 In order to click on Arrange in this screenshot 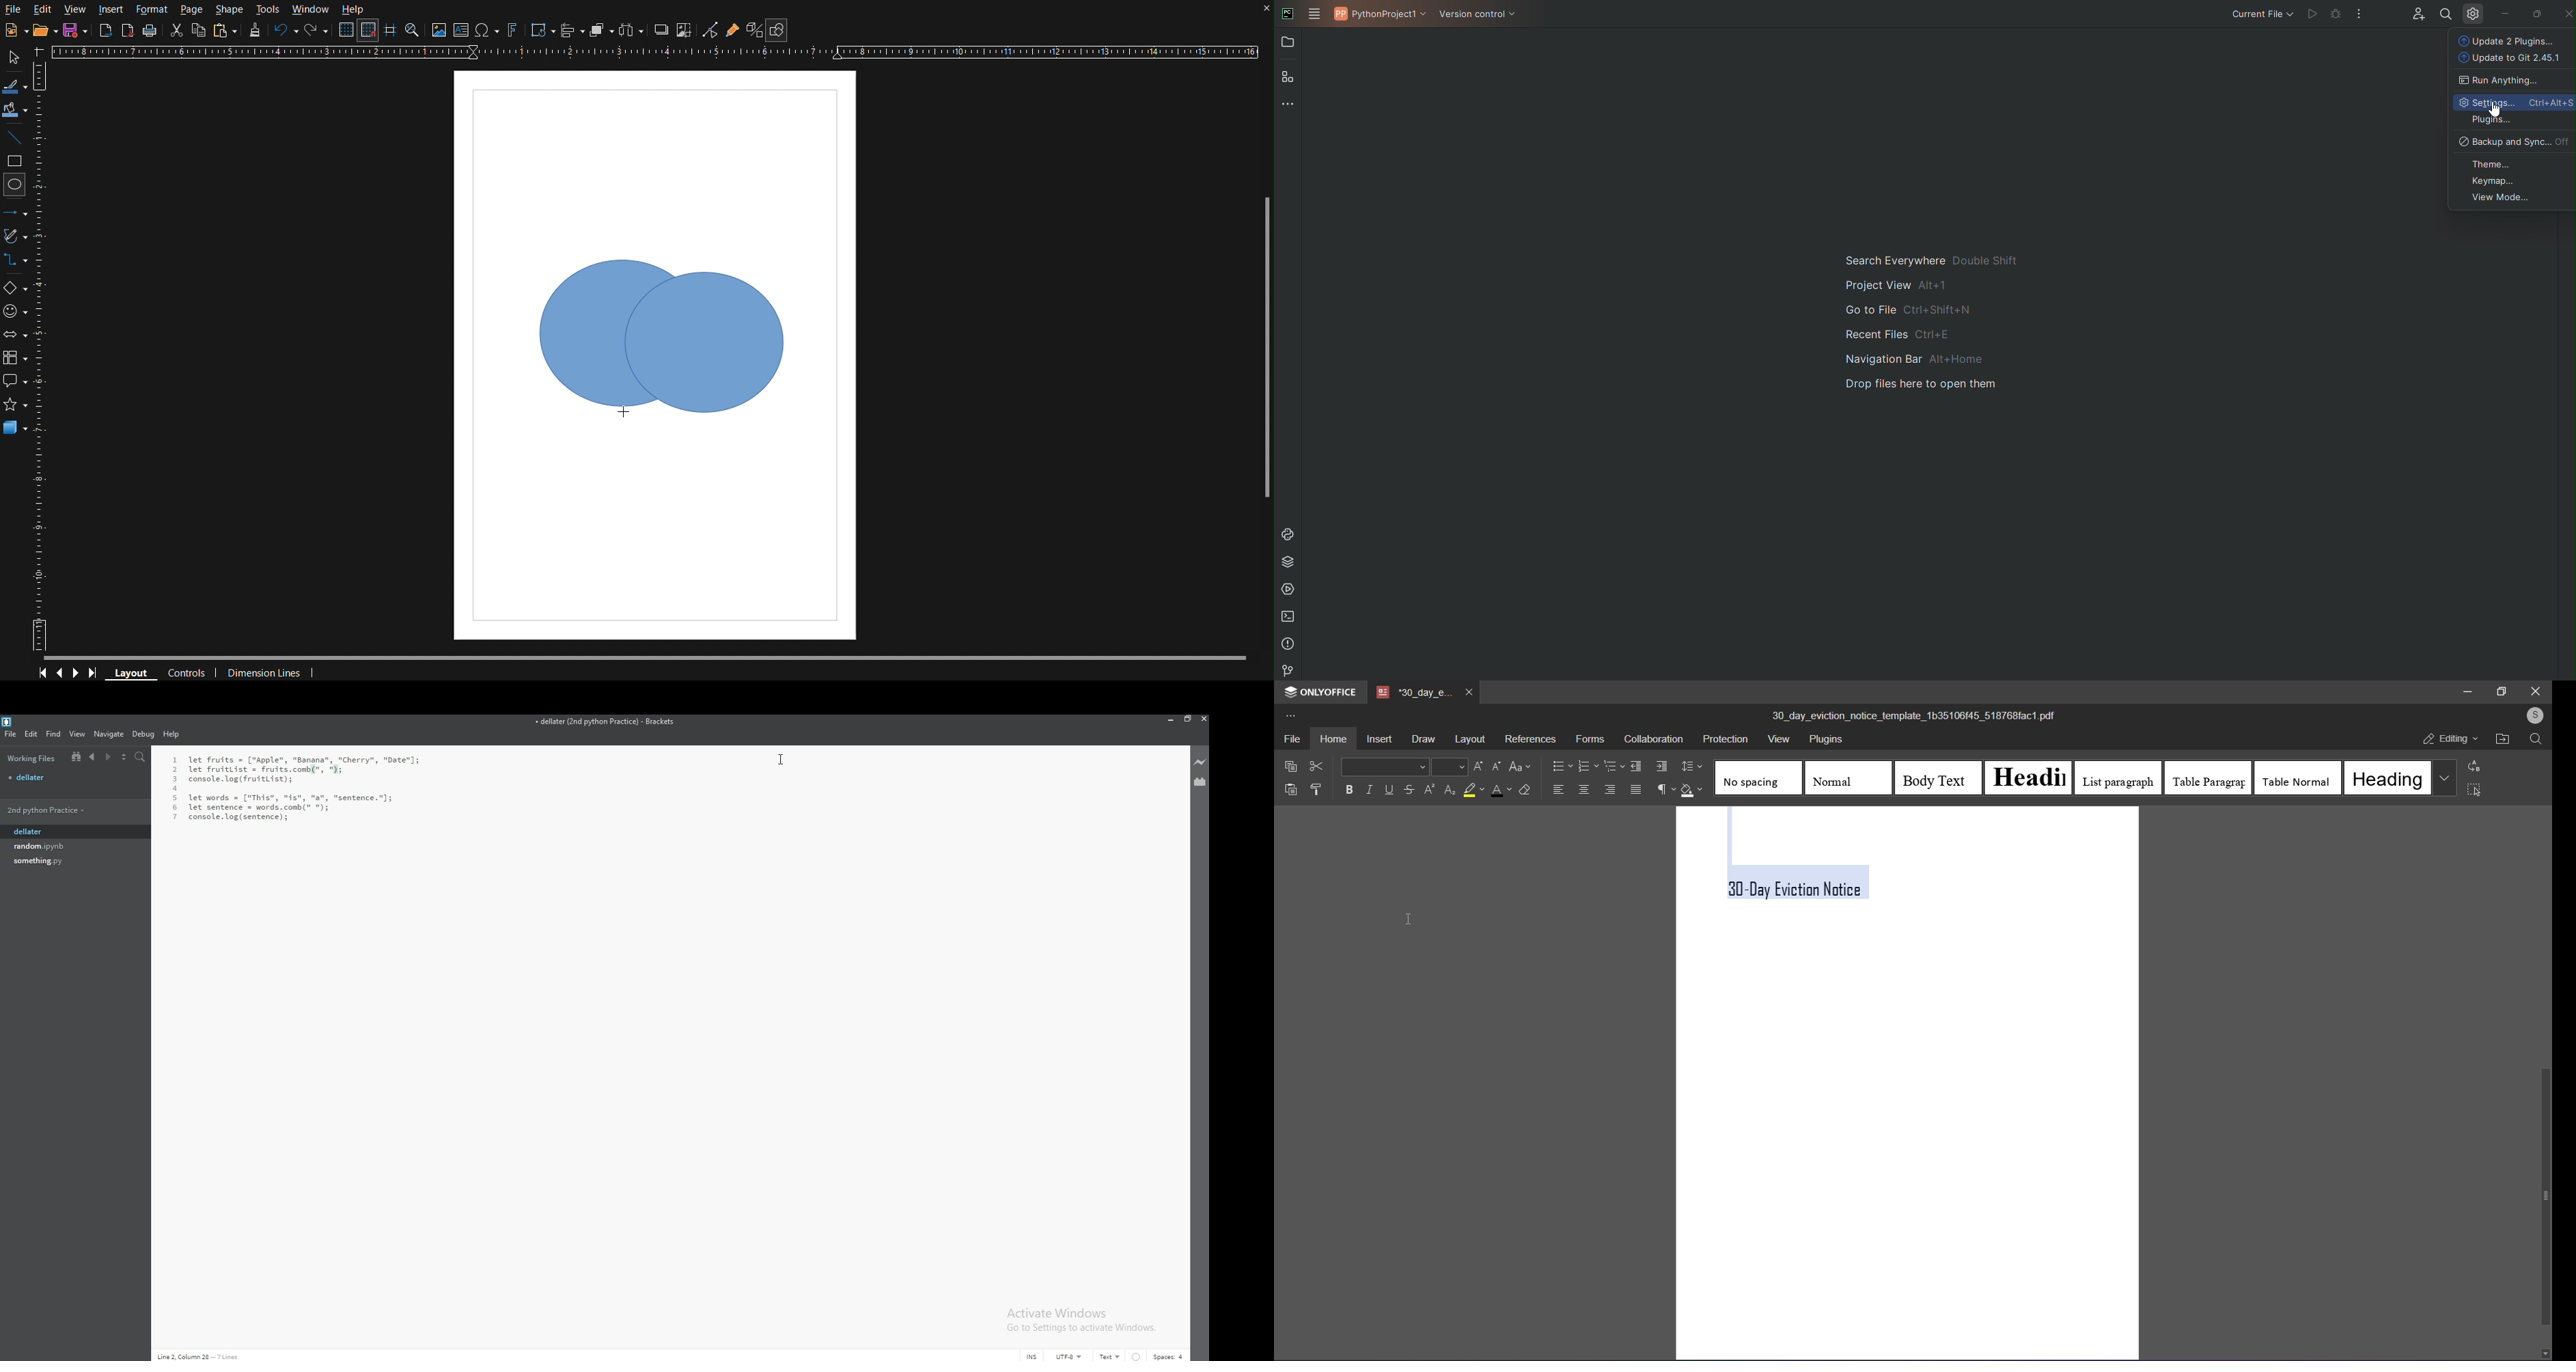, I will do `click(599, 30)`.